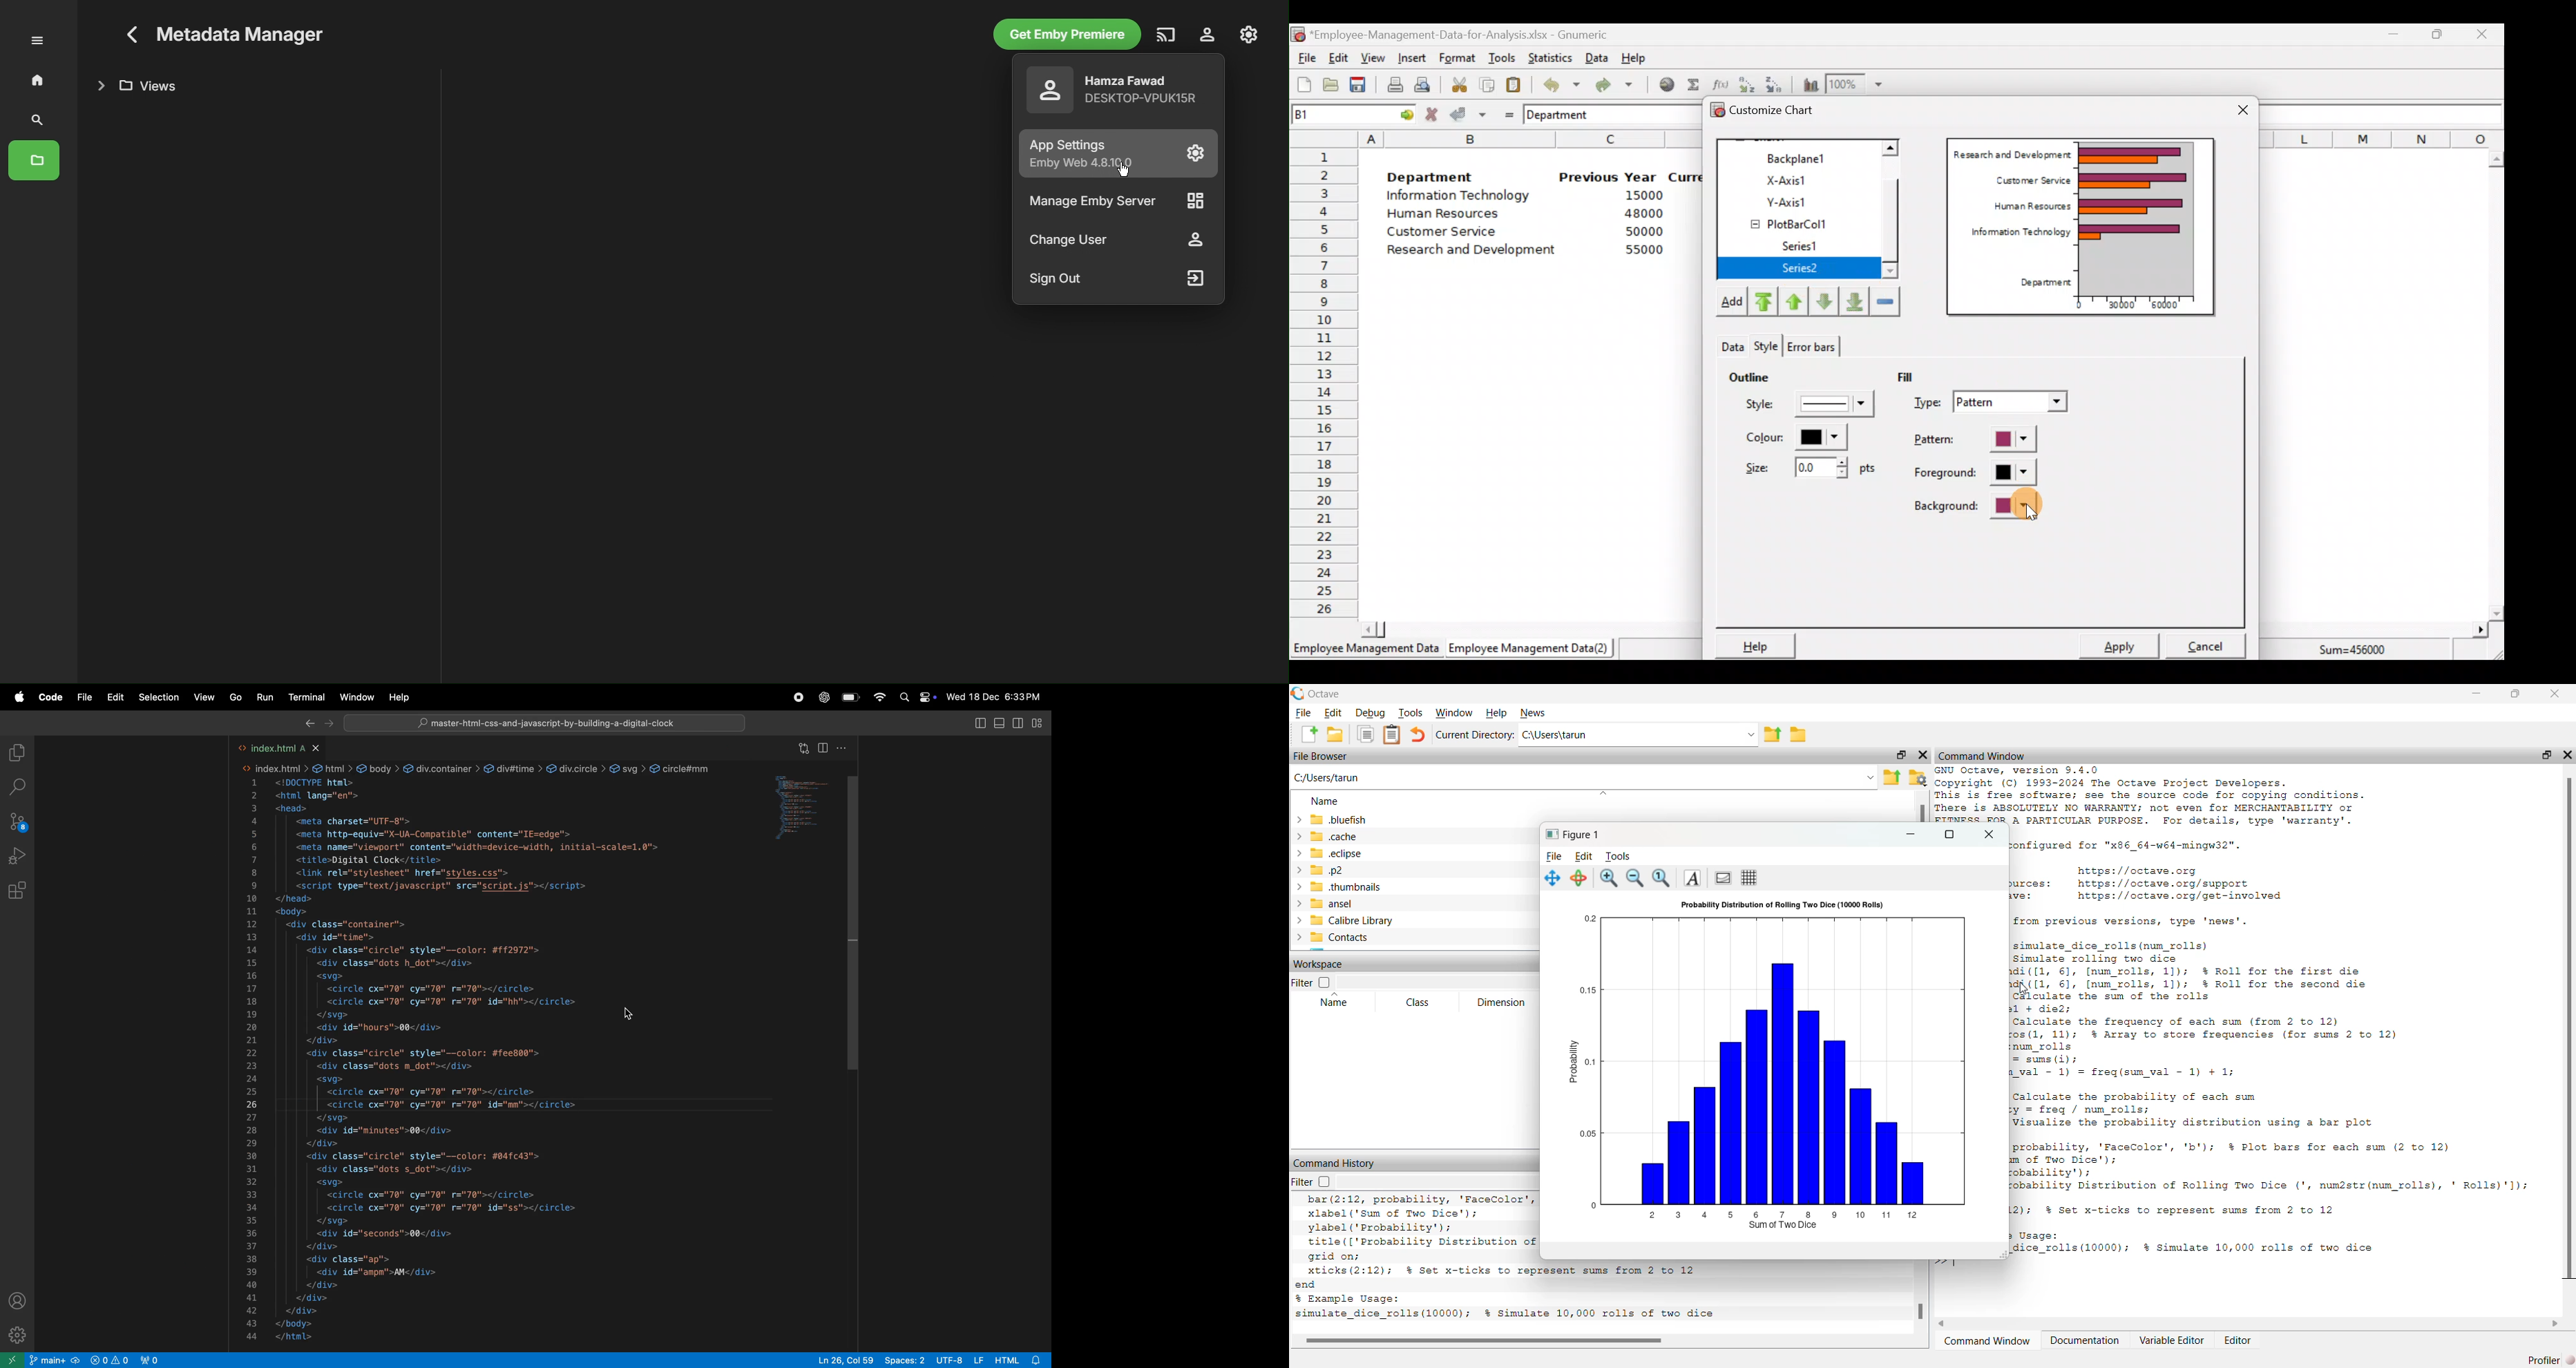 The height and width of the screenshot is (1372, 2576). Describe the element at coordinates (799, 806) in the screenshot. I see `code window` at that location.